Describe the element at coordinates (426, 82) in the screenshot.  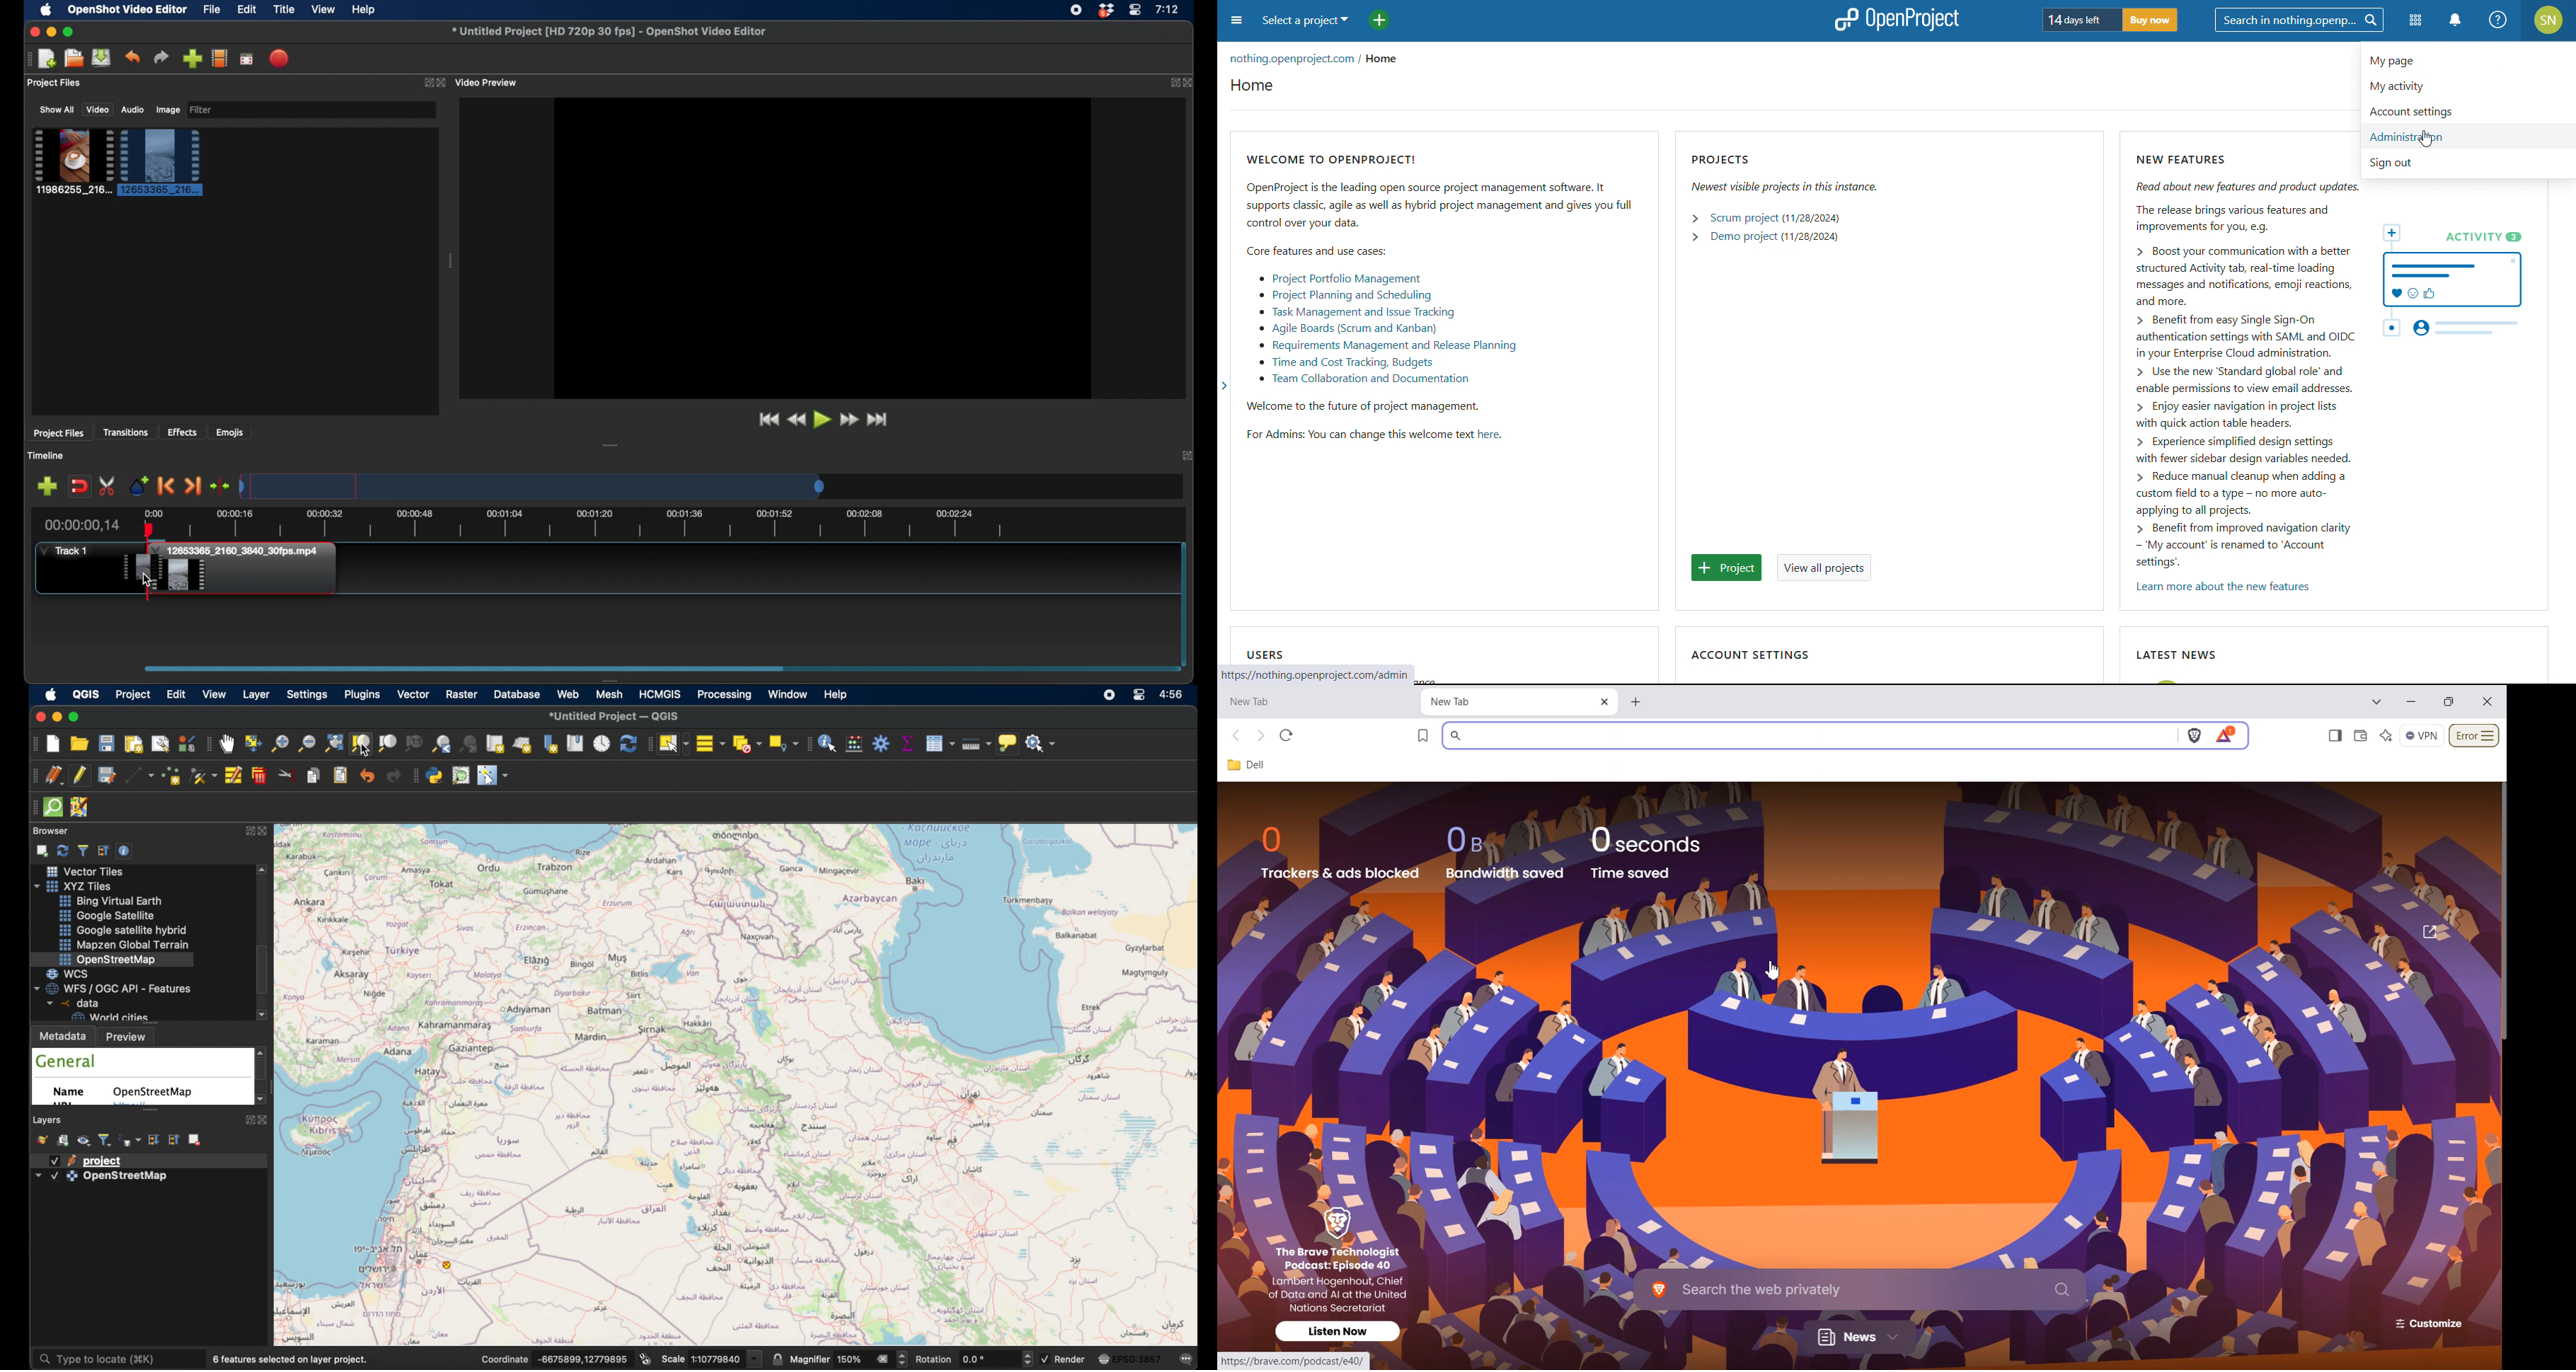
I see `expand` at that location.